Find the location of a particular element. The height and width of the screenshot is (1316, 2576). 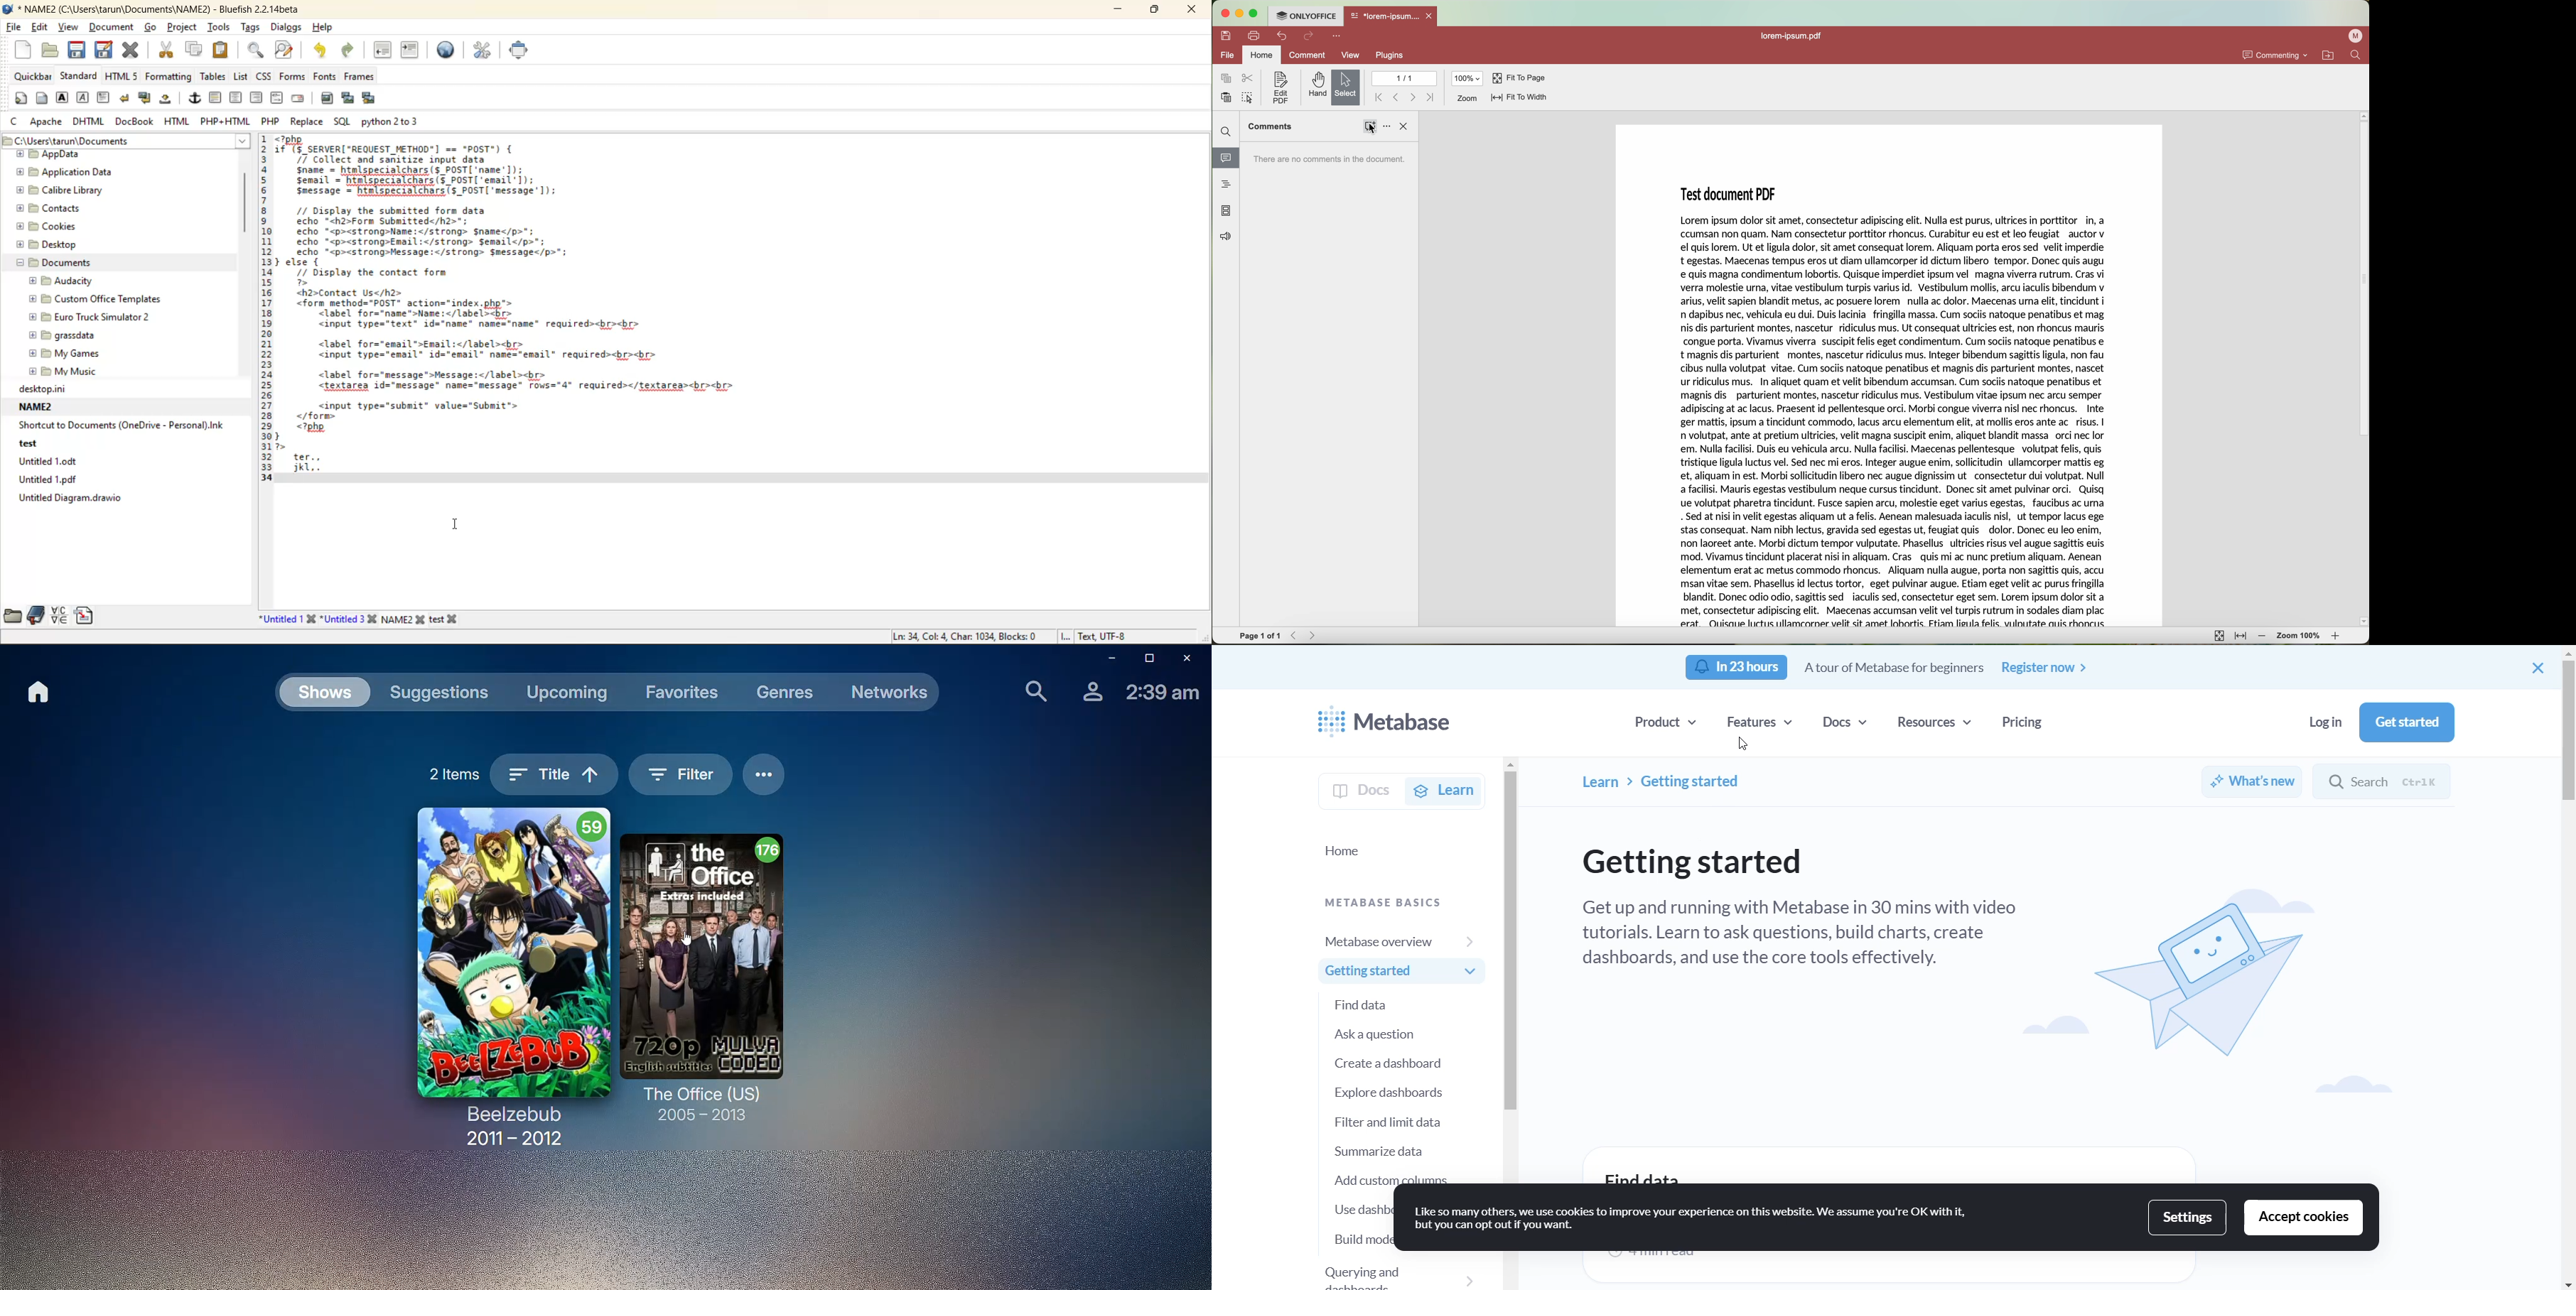

print is located at coordinates (1254, 36).